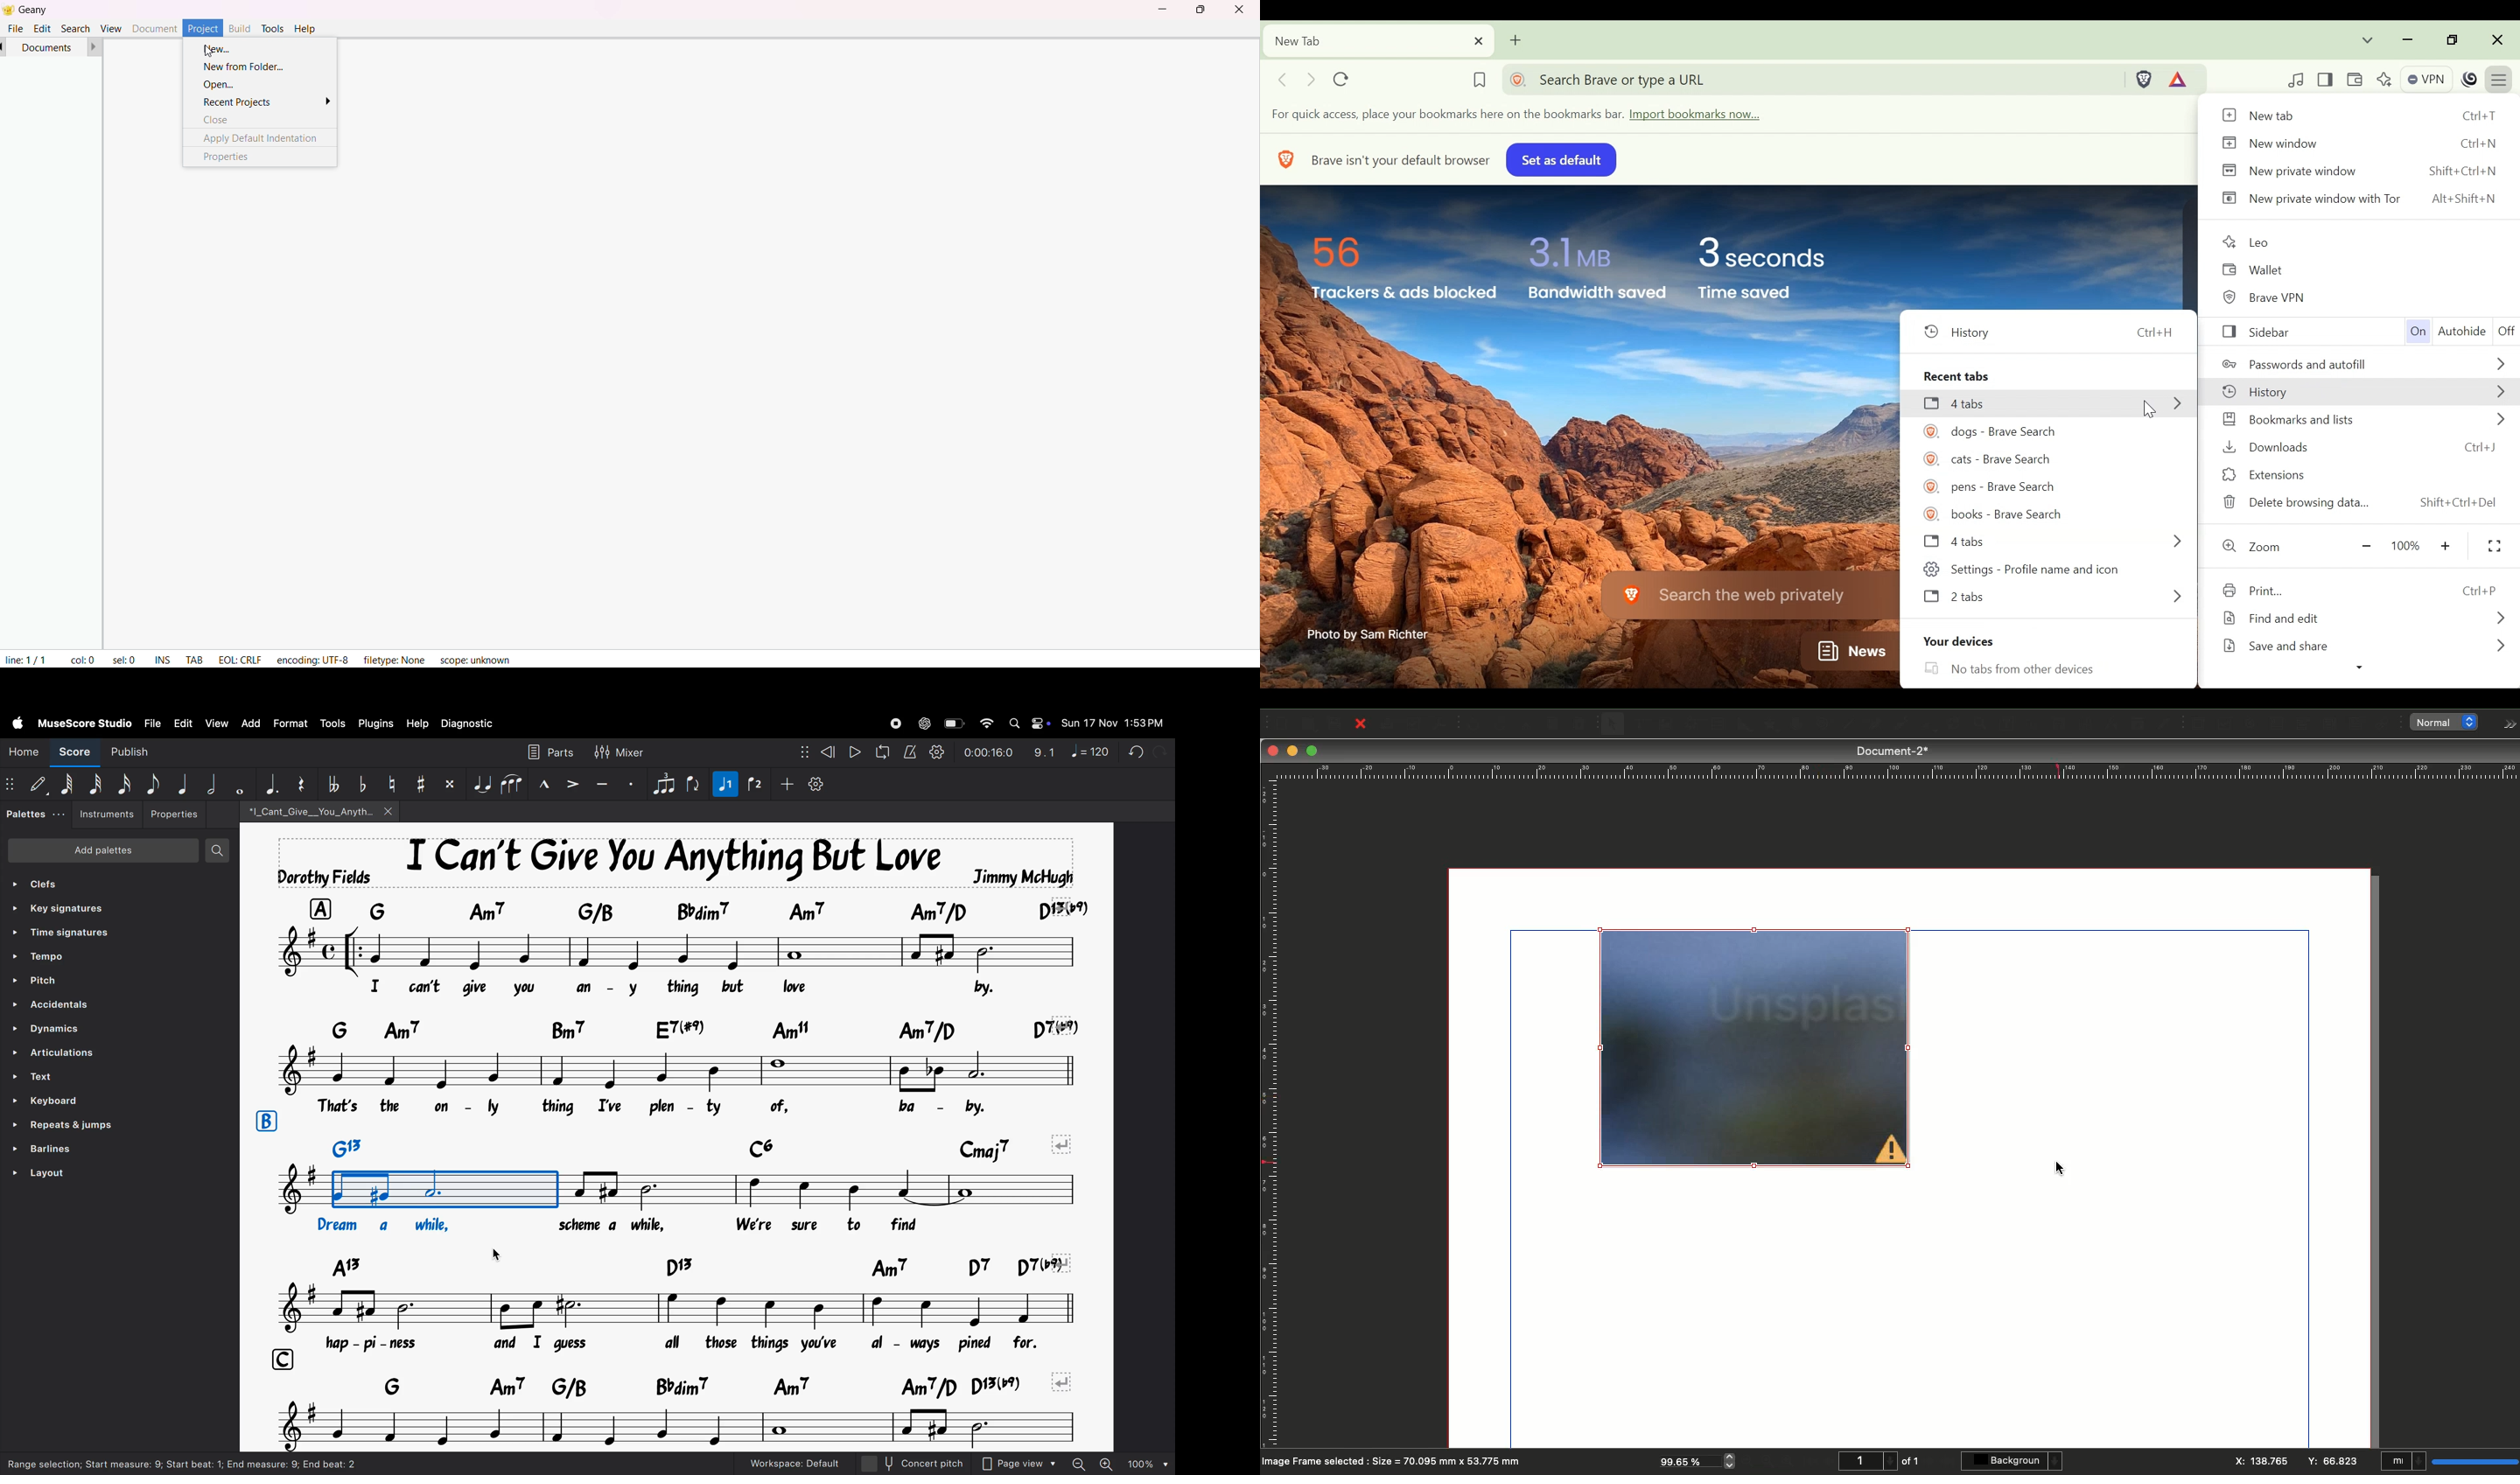 The image size is (2520, 1484). Describe the element at coordinates (2224, 724) in the screenshot. I see `PDF check box` at that location.